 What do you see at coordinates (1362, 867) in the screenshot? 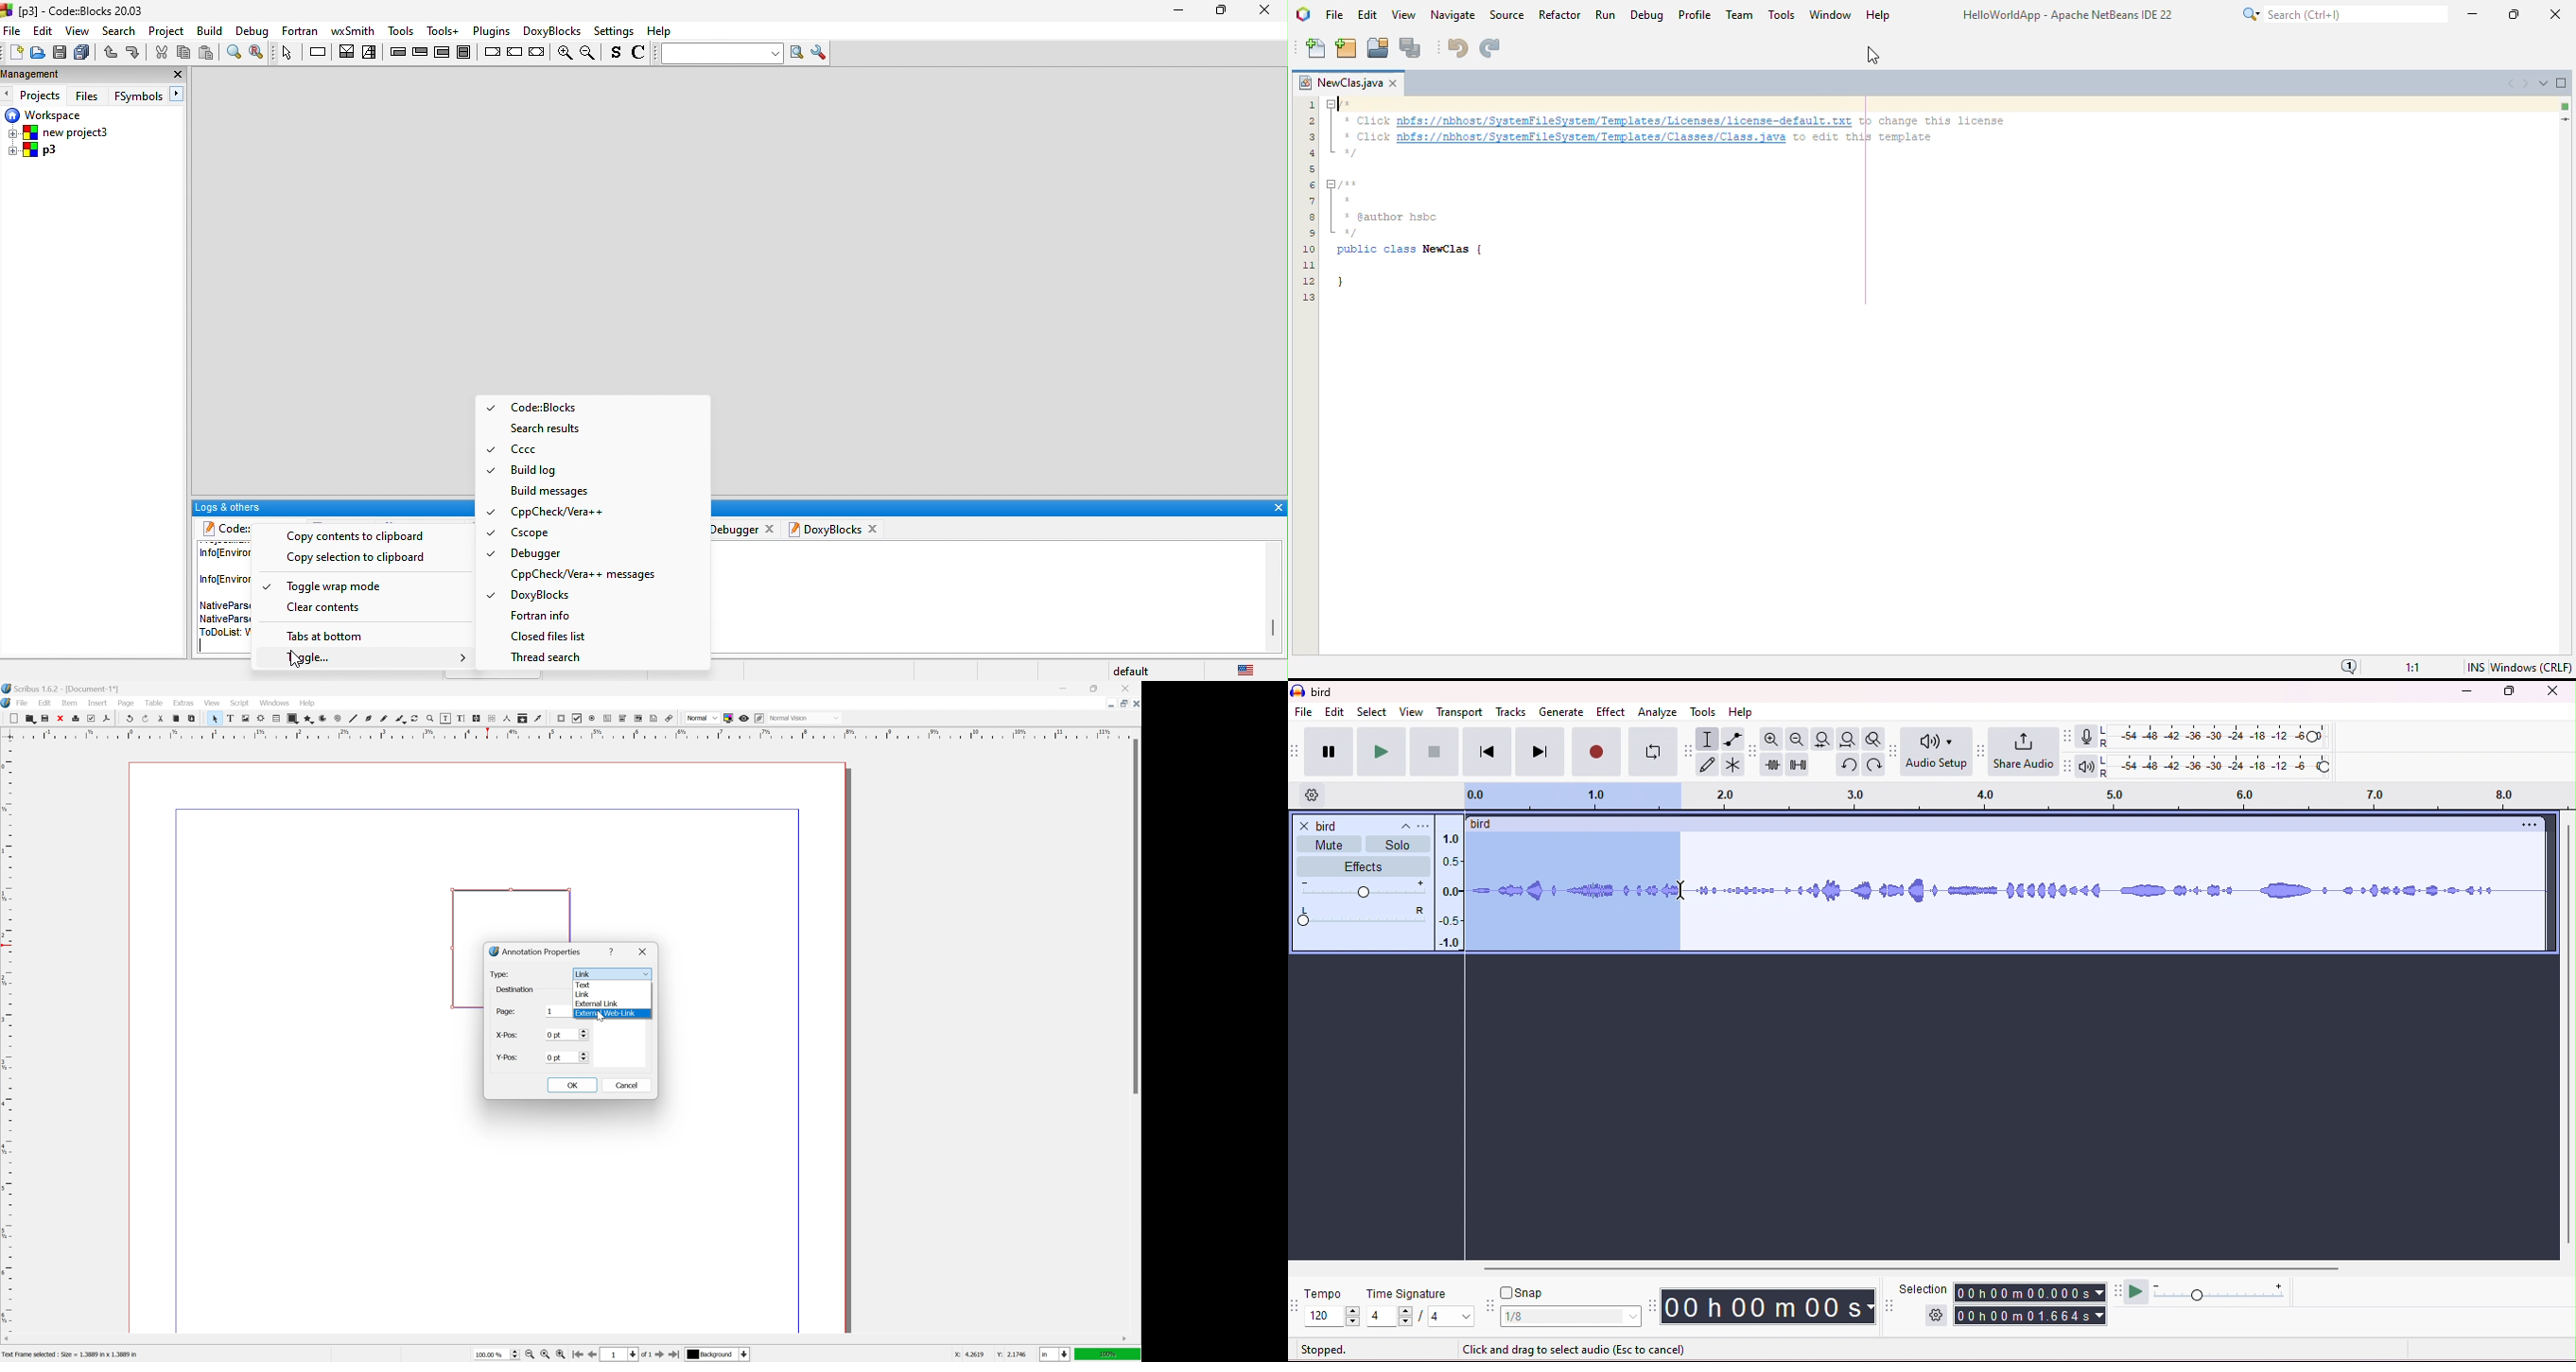
I see `effects` at bounding box center [1362, 867].